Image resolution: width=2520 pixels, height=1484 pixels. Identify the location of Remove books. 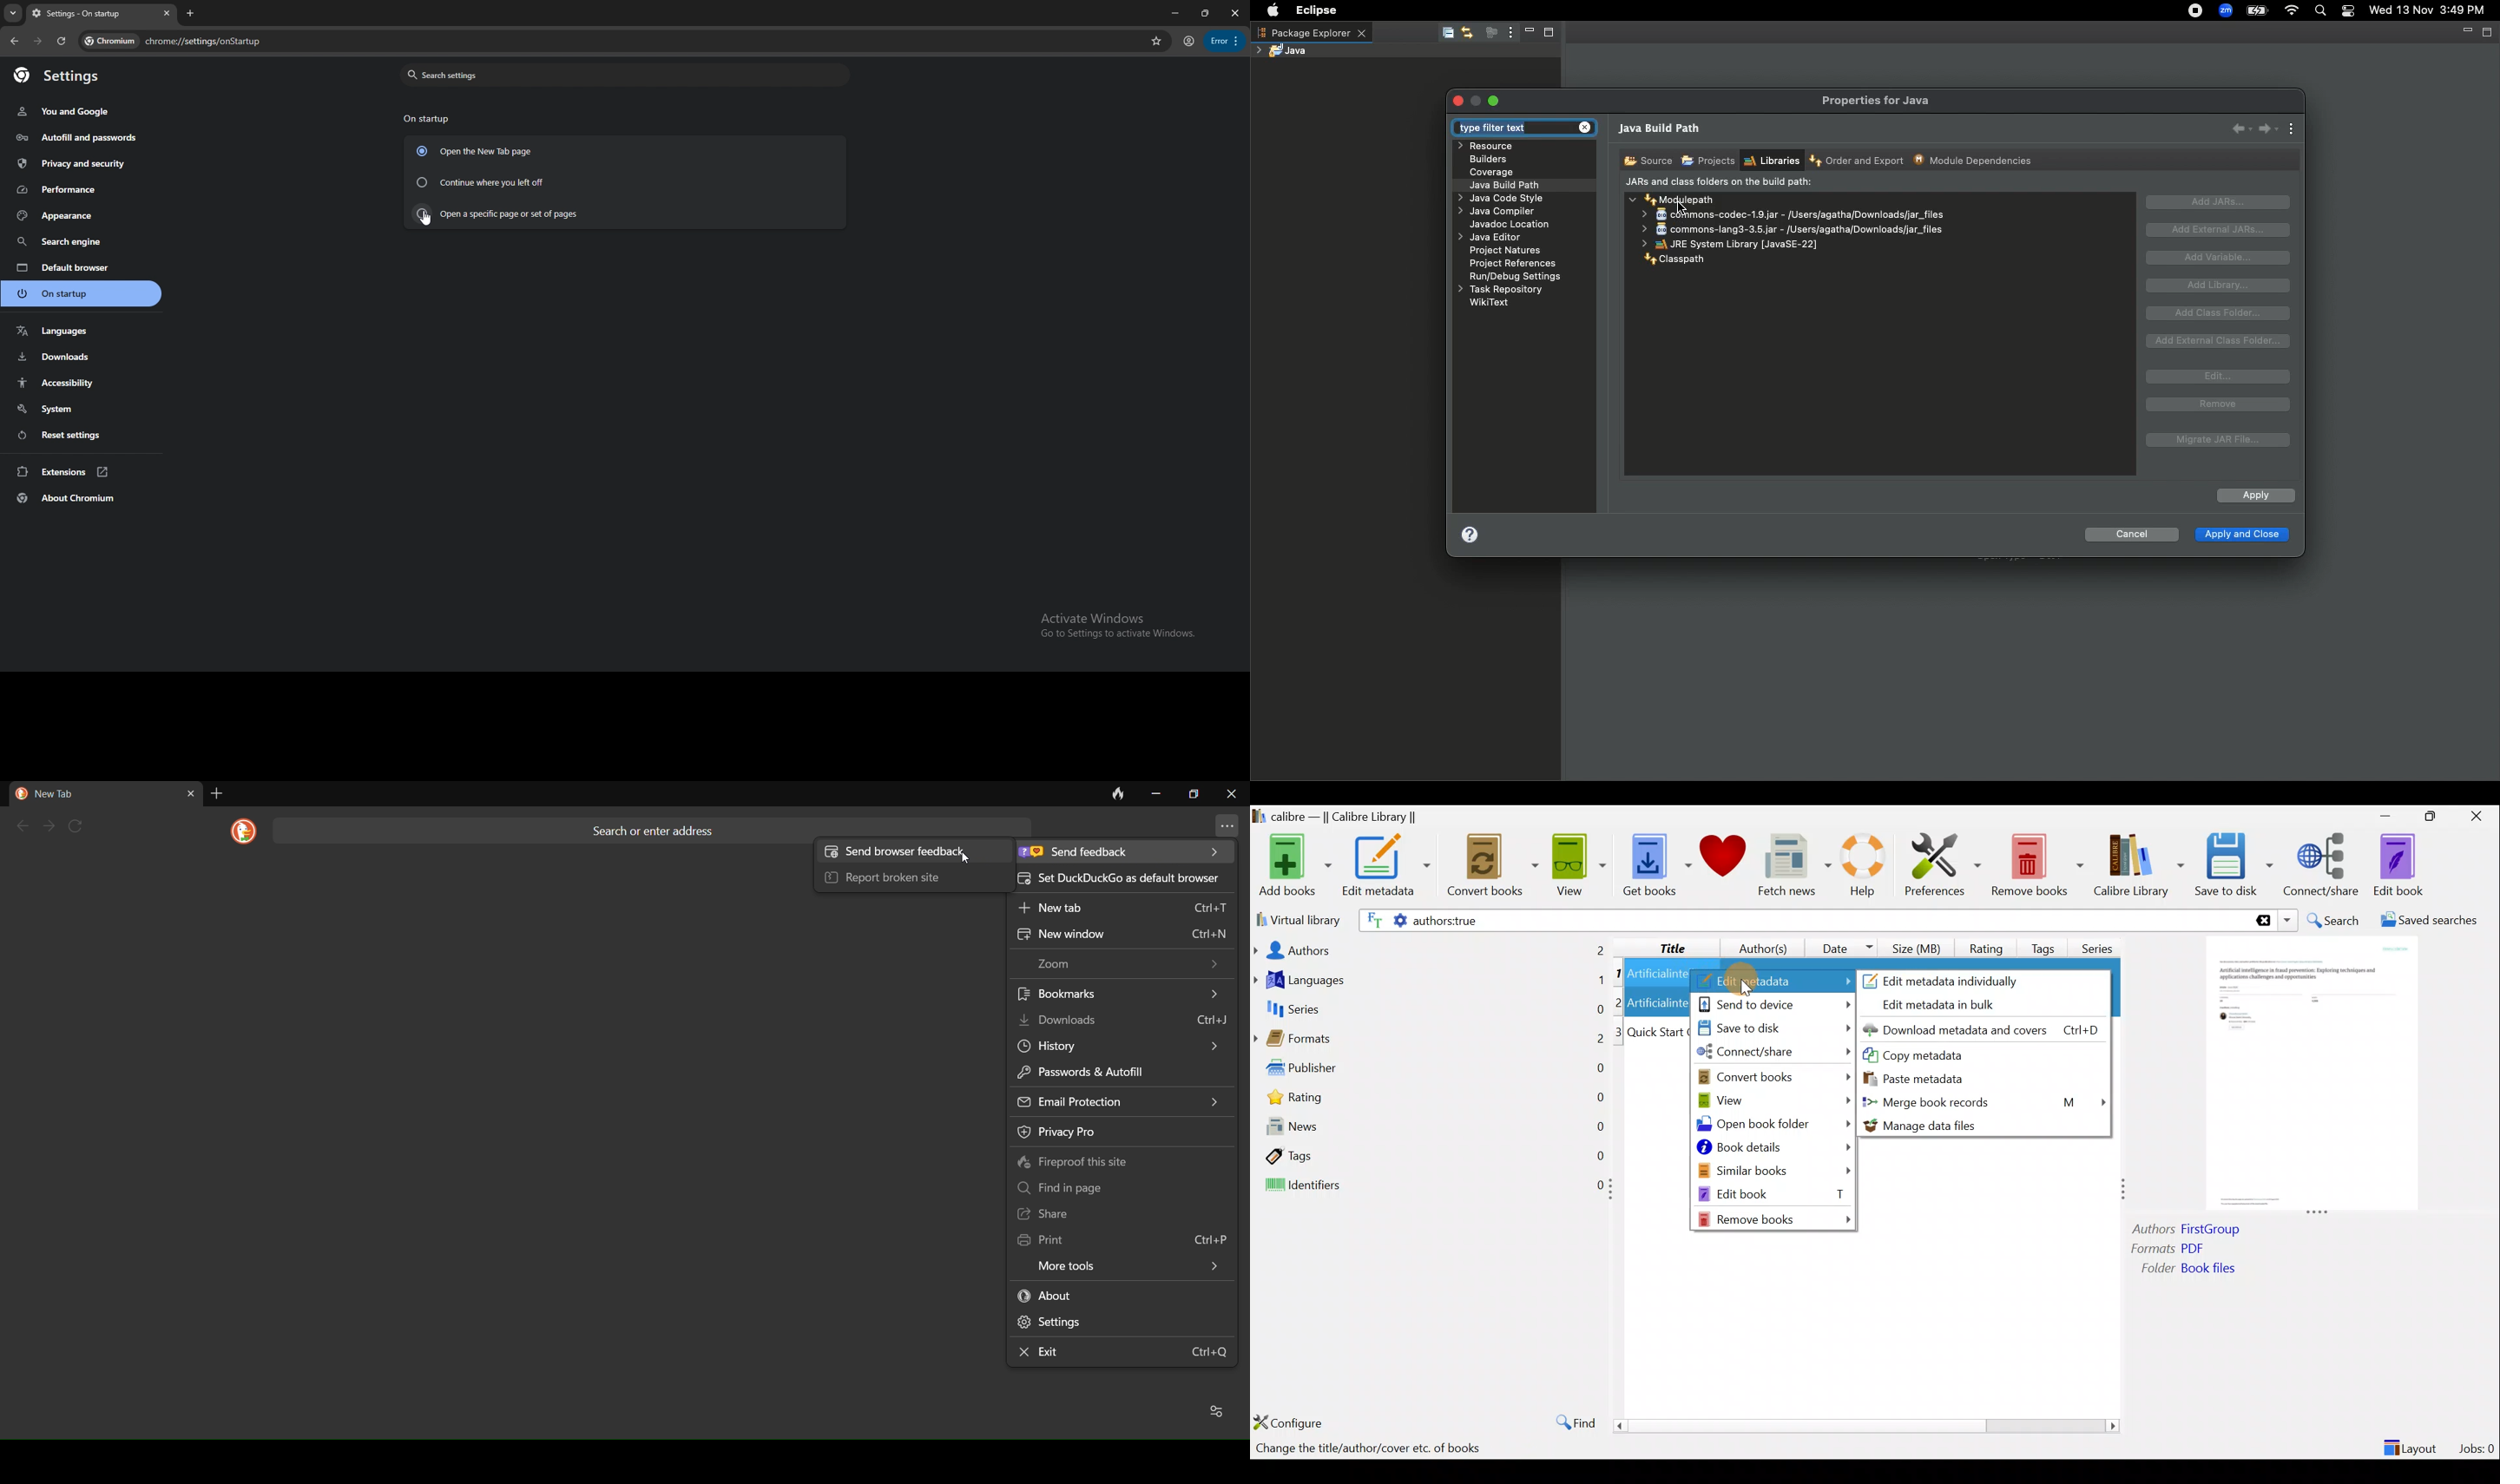
(2038, 864).